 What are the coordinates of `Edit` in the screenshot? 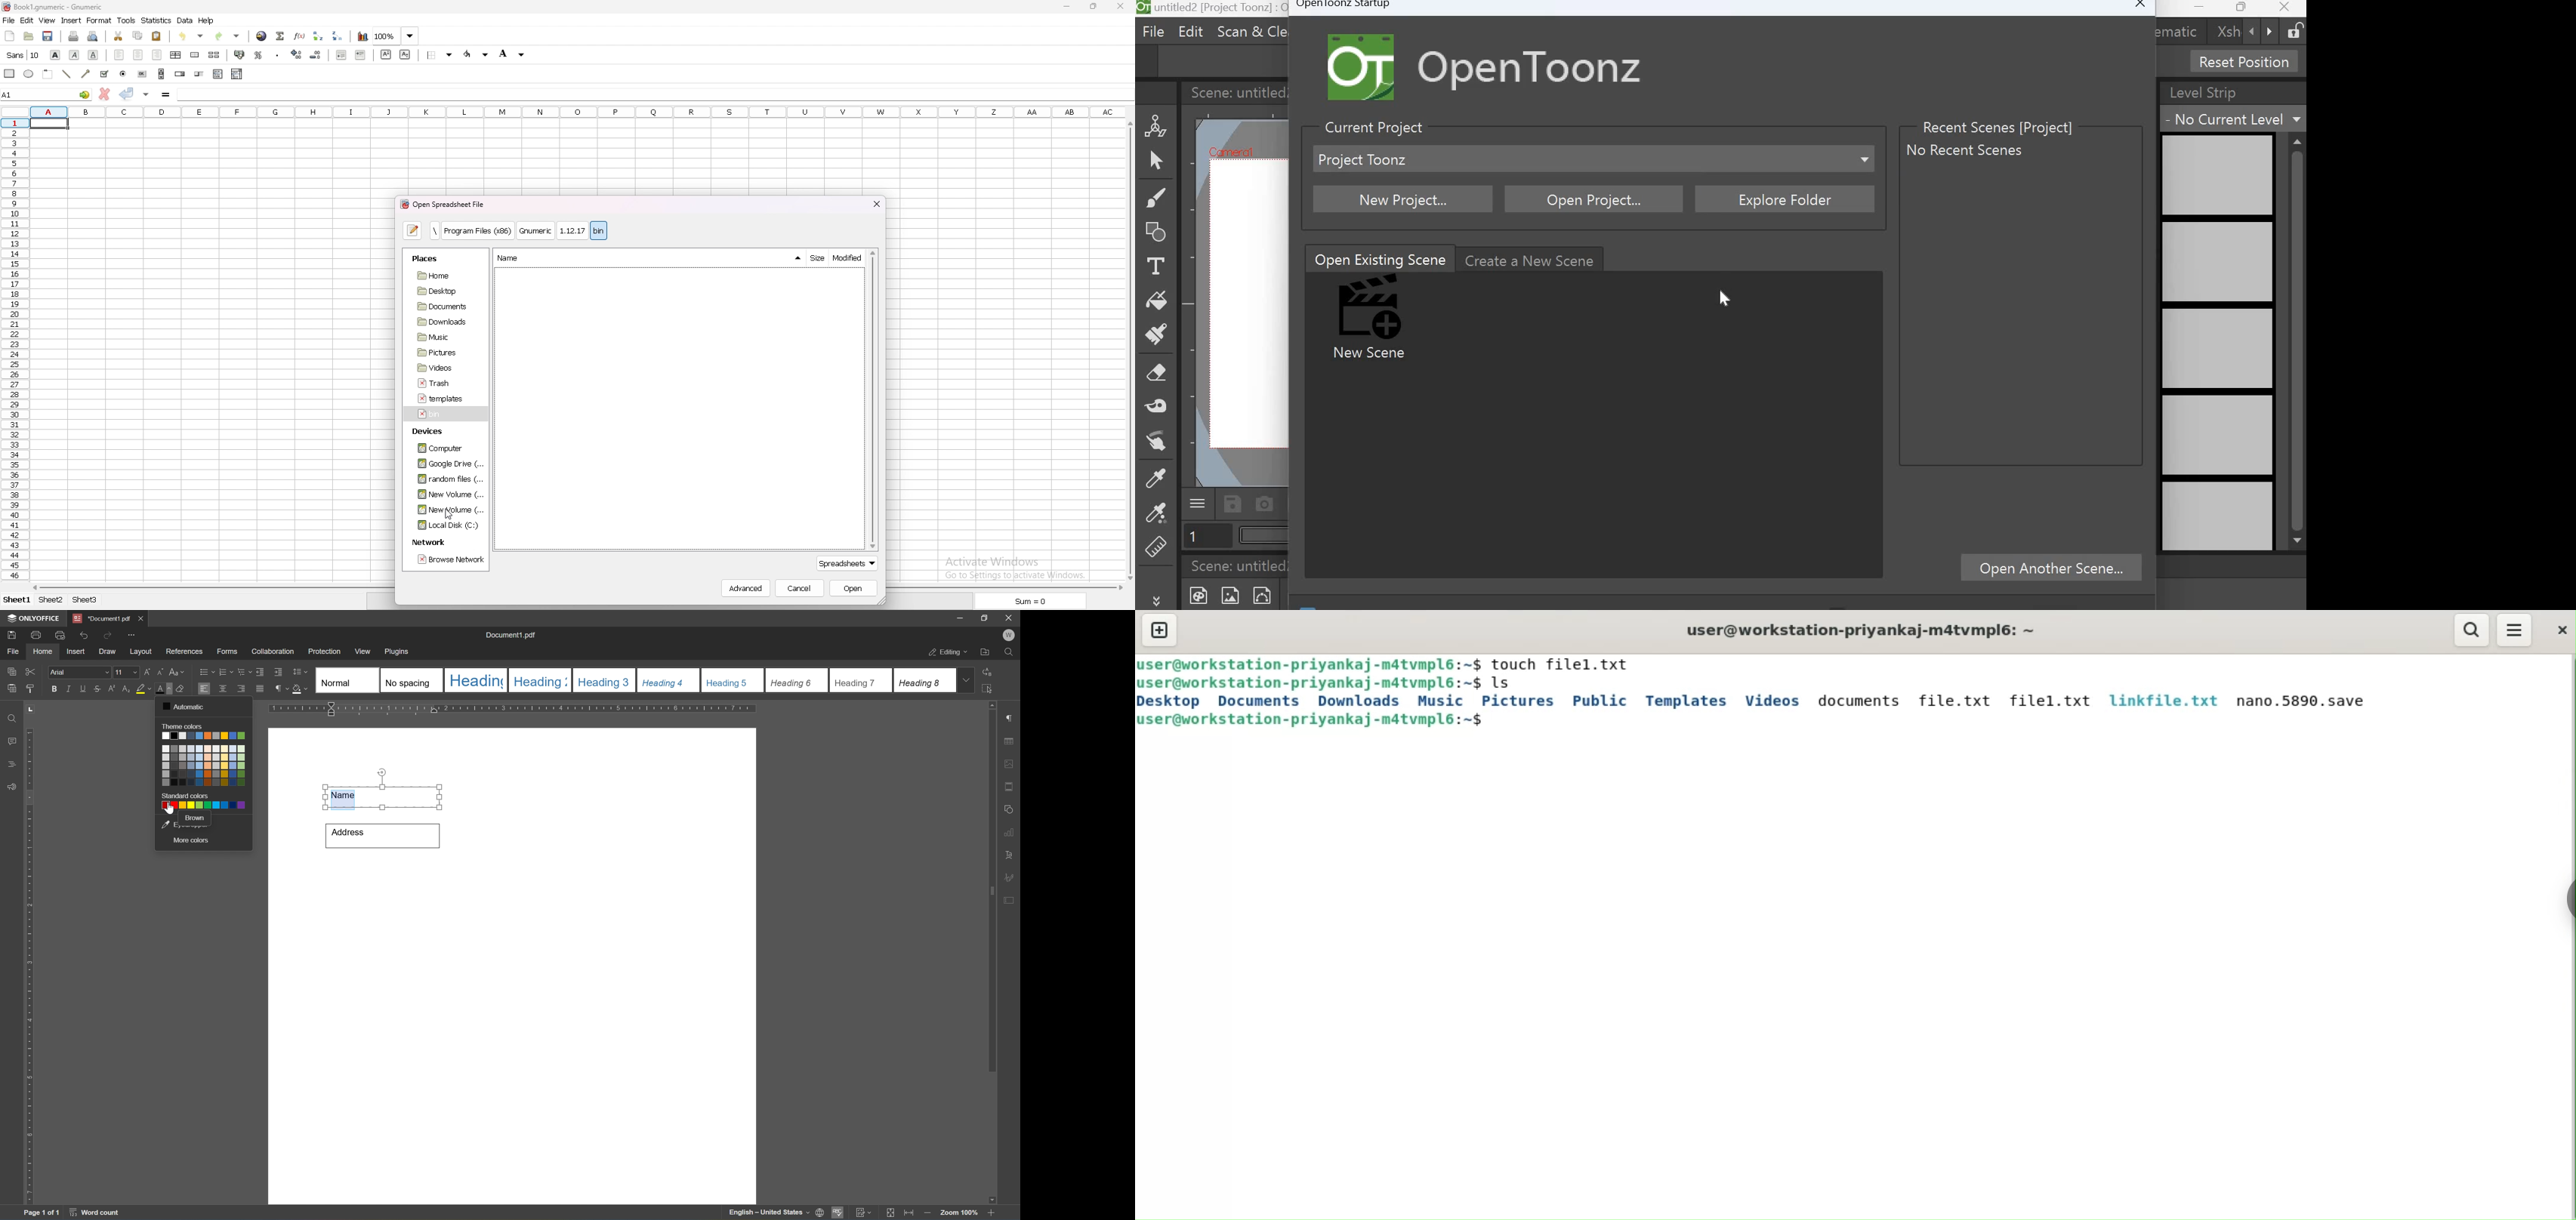 It's located at (1188, 31).